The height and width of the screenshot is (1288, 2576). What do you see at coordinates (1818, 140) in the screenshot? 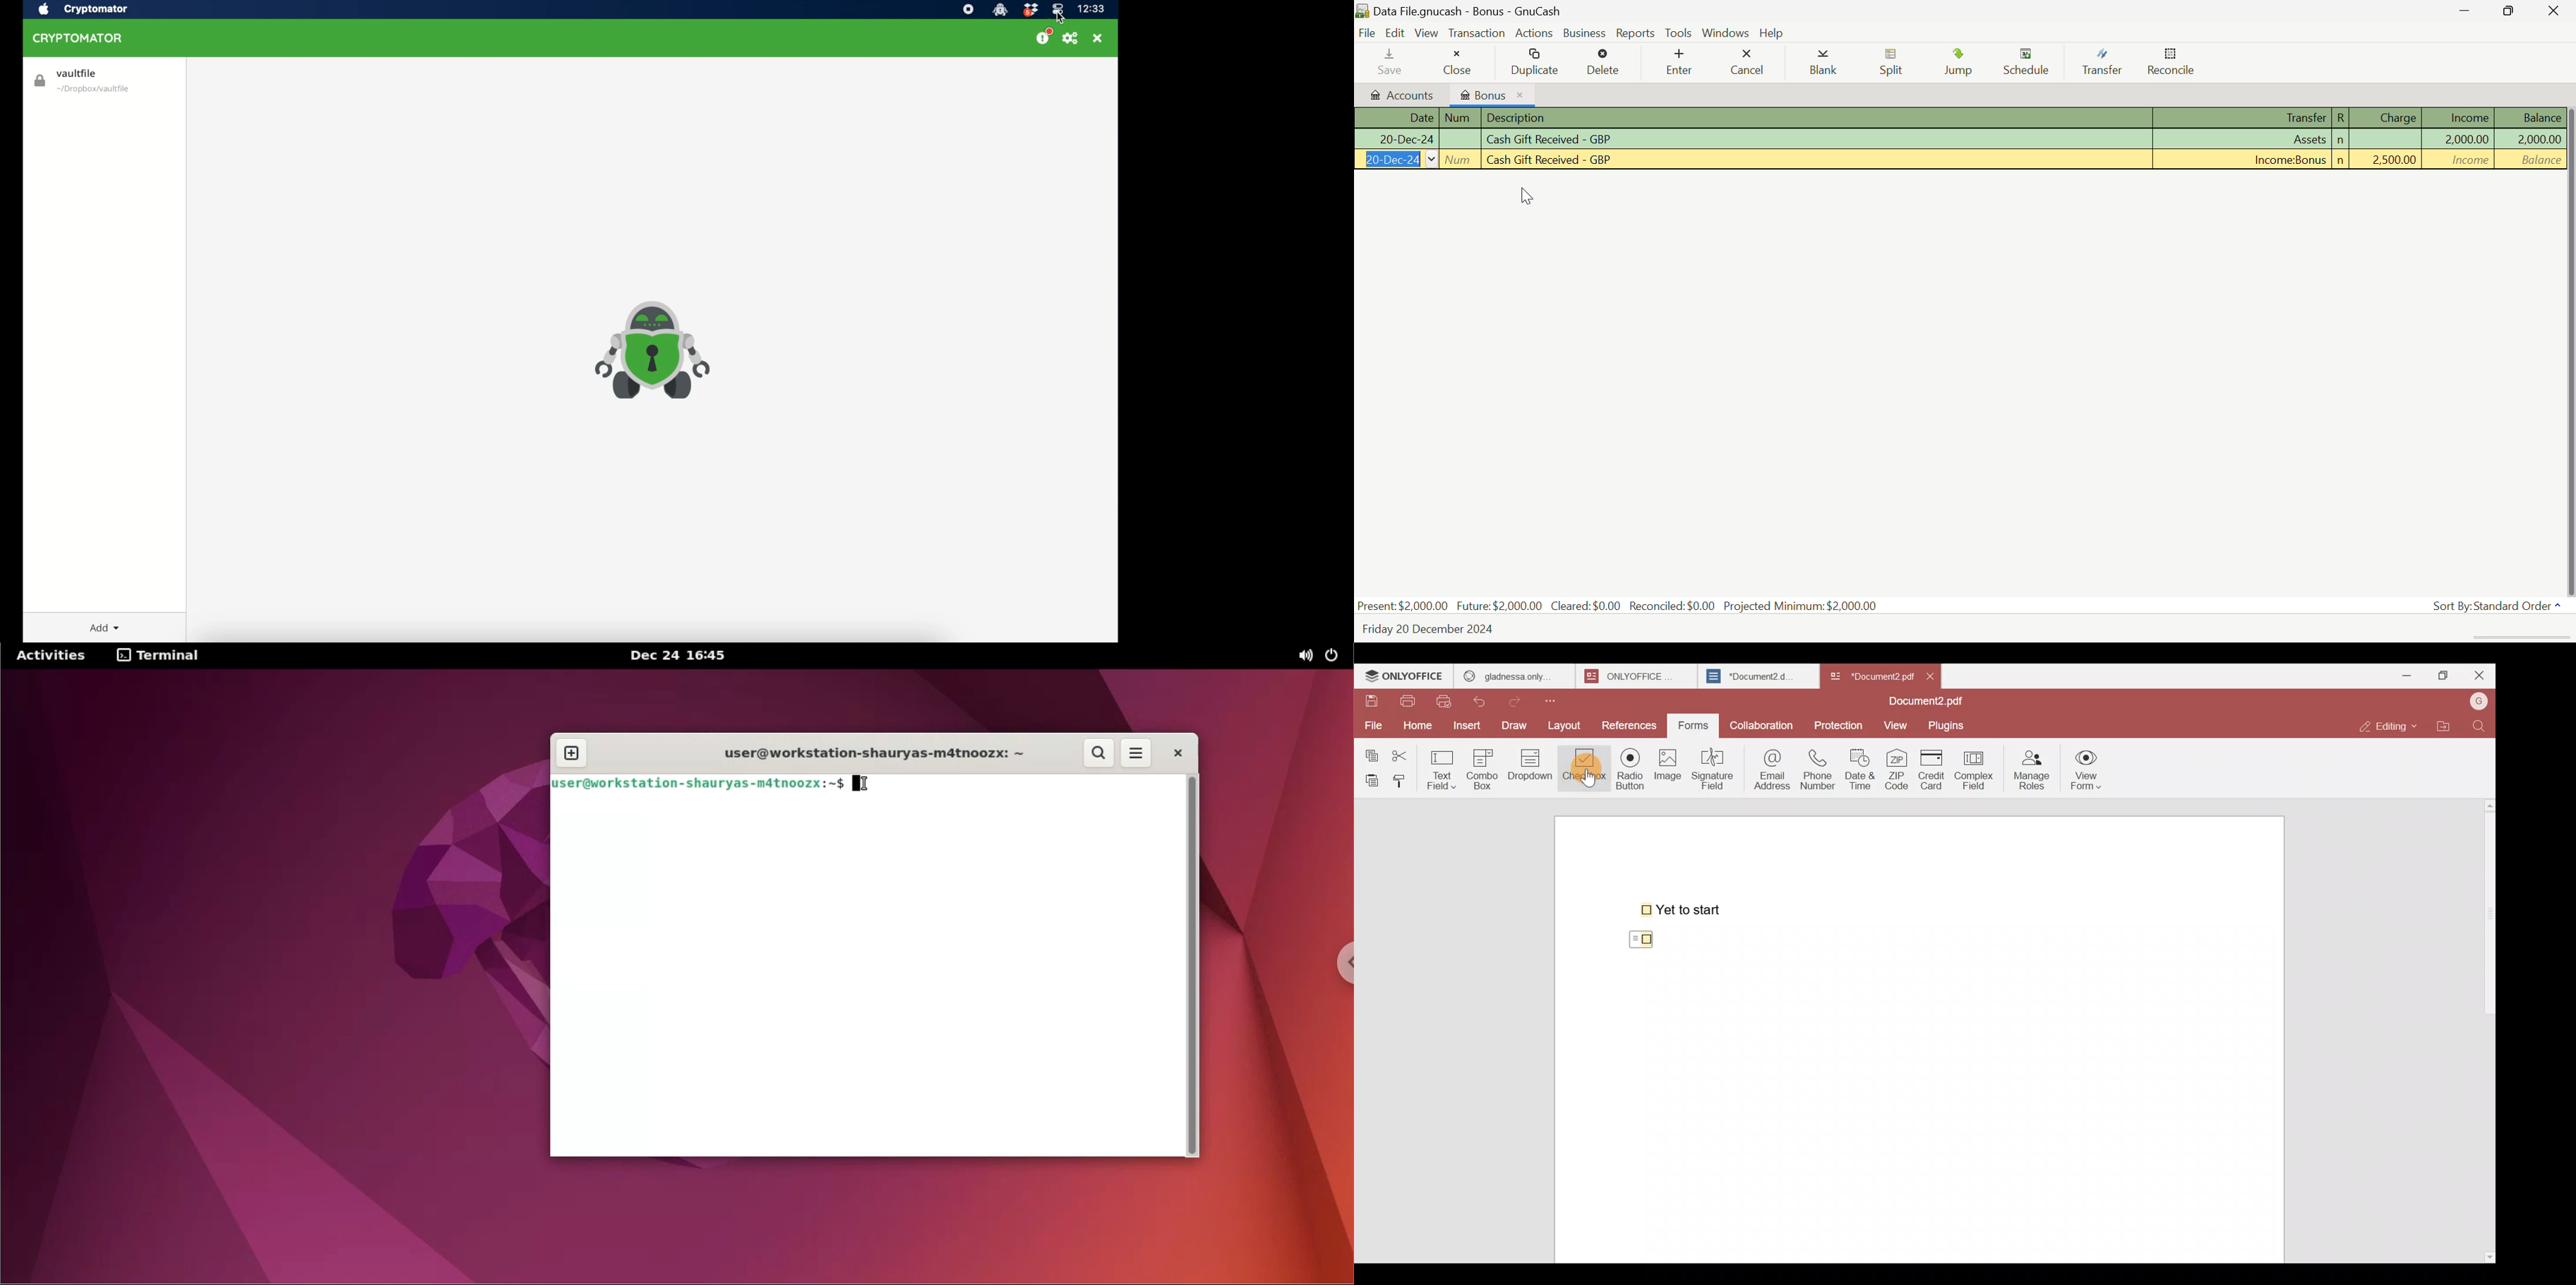
I see `Cash Received` at bounding box center [1818, 140].